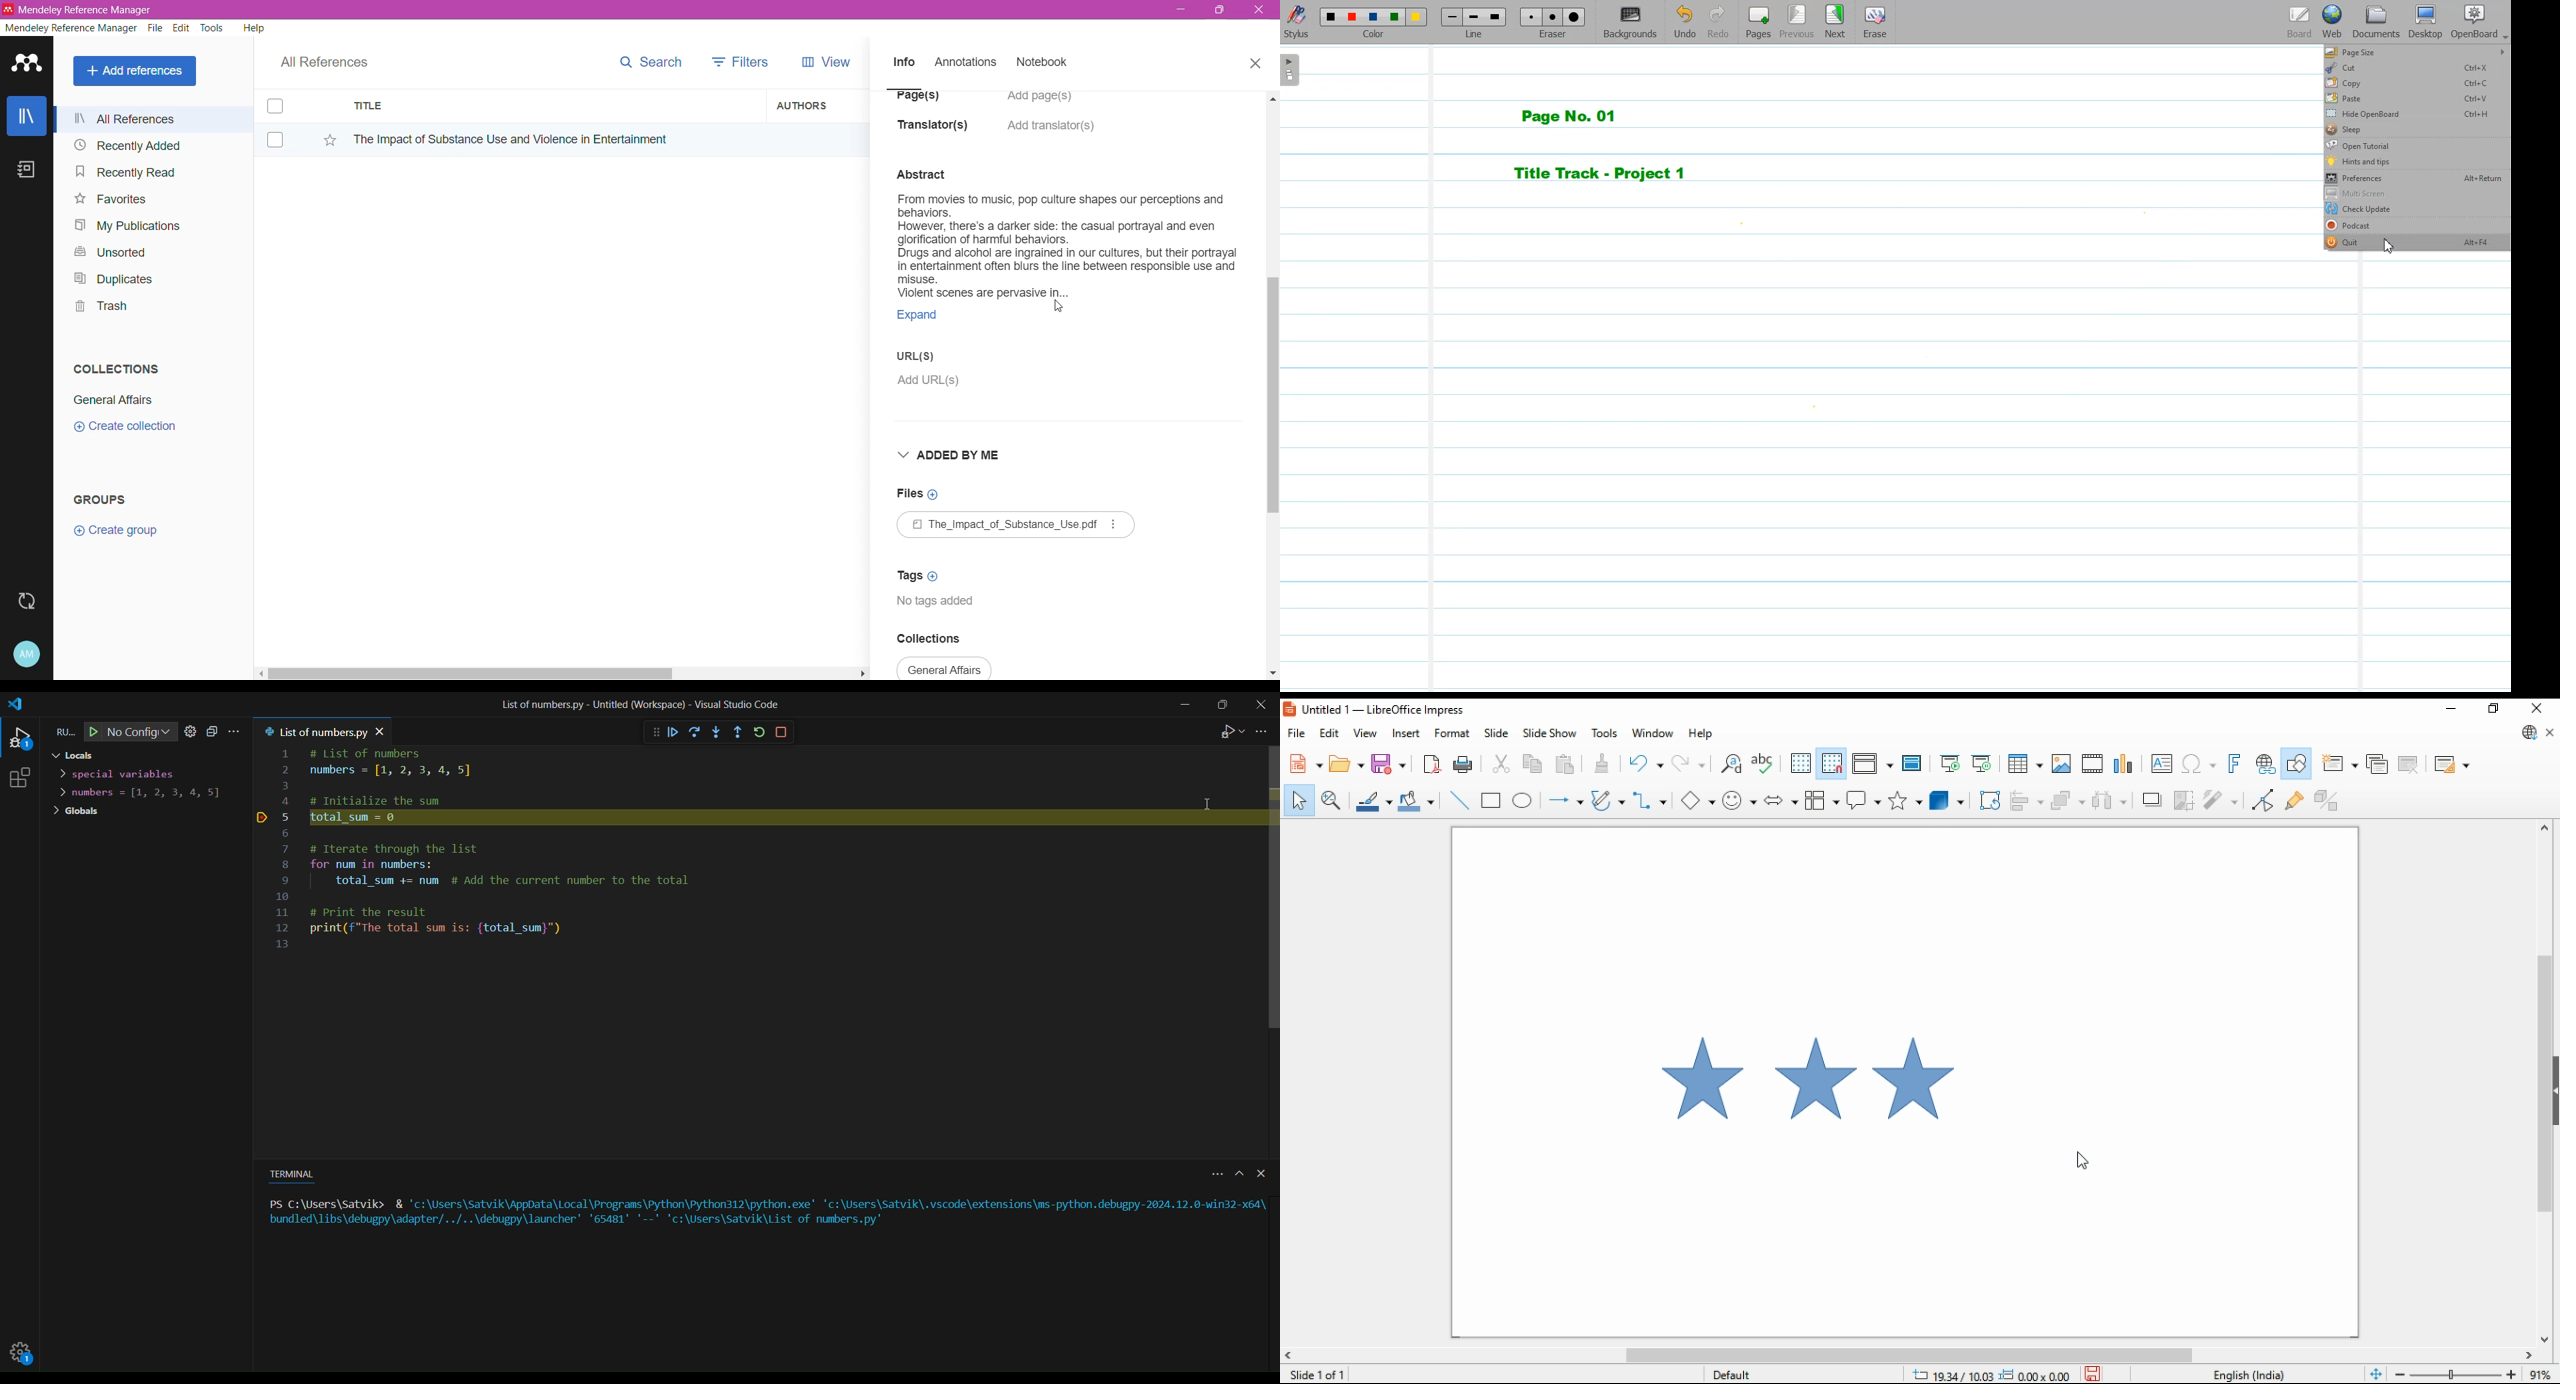 The image size is (2576, 1400). What do you see at coordinates (2092, 1373) in the screenshot?
I see `save` at bounding box center [2092, 1373].